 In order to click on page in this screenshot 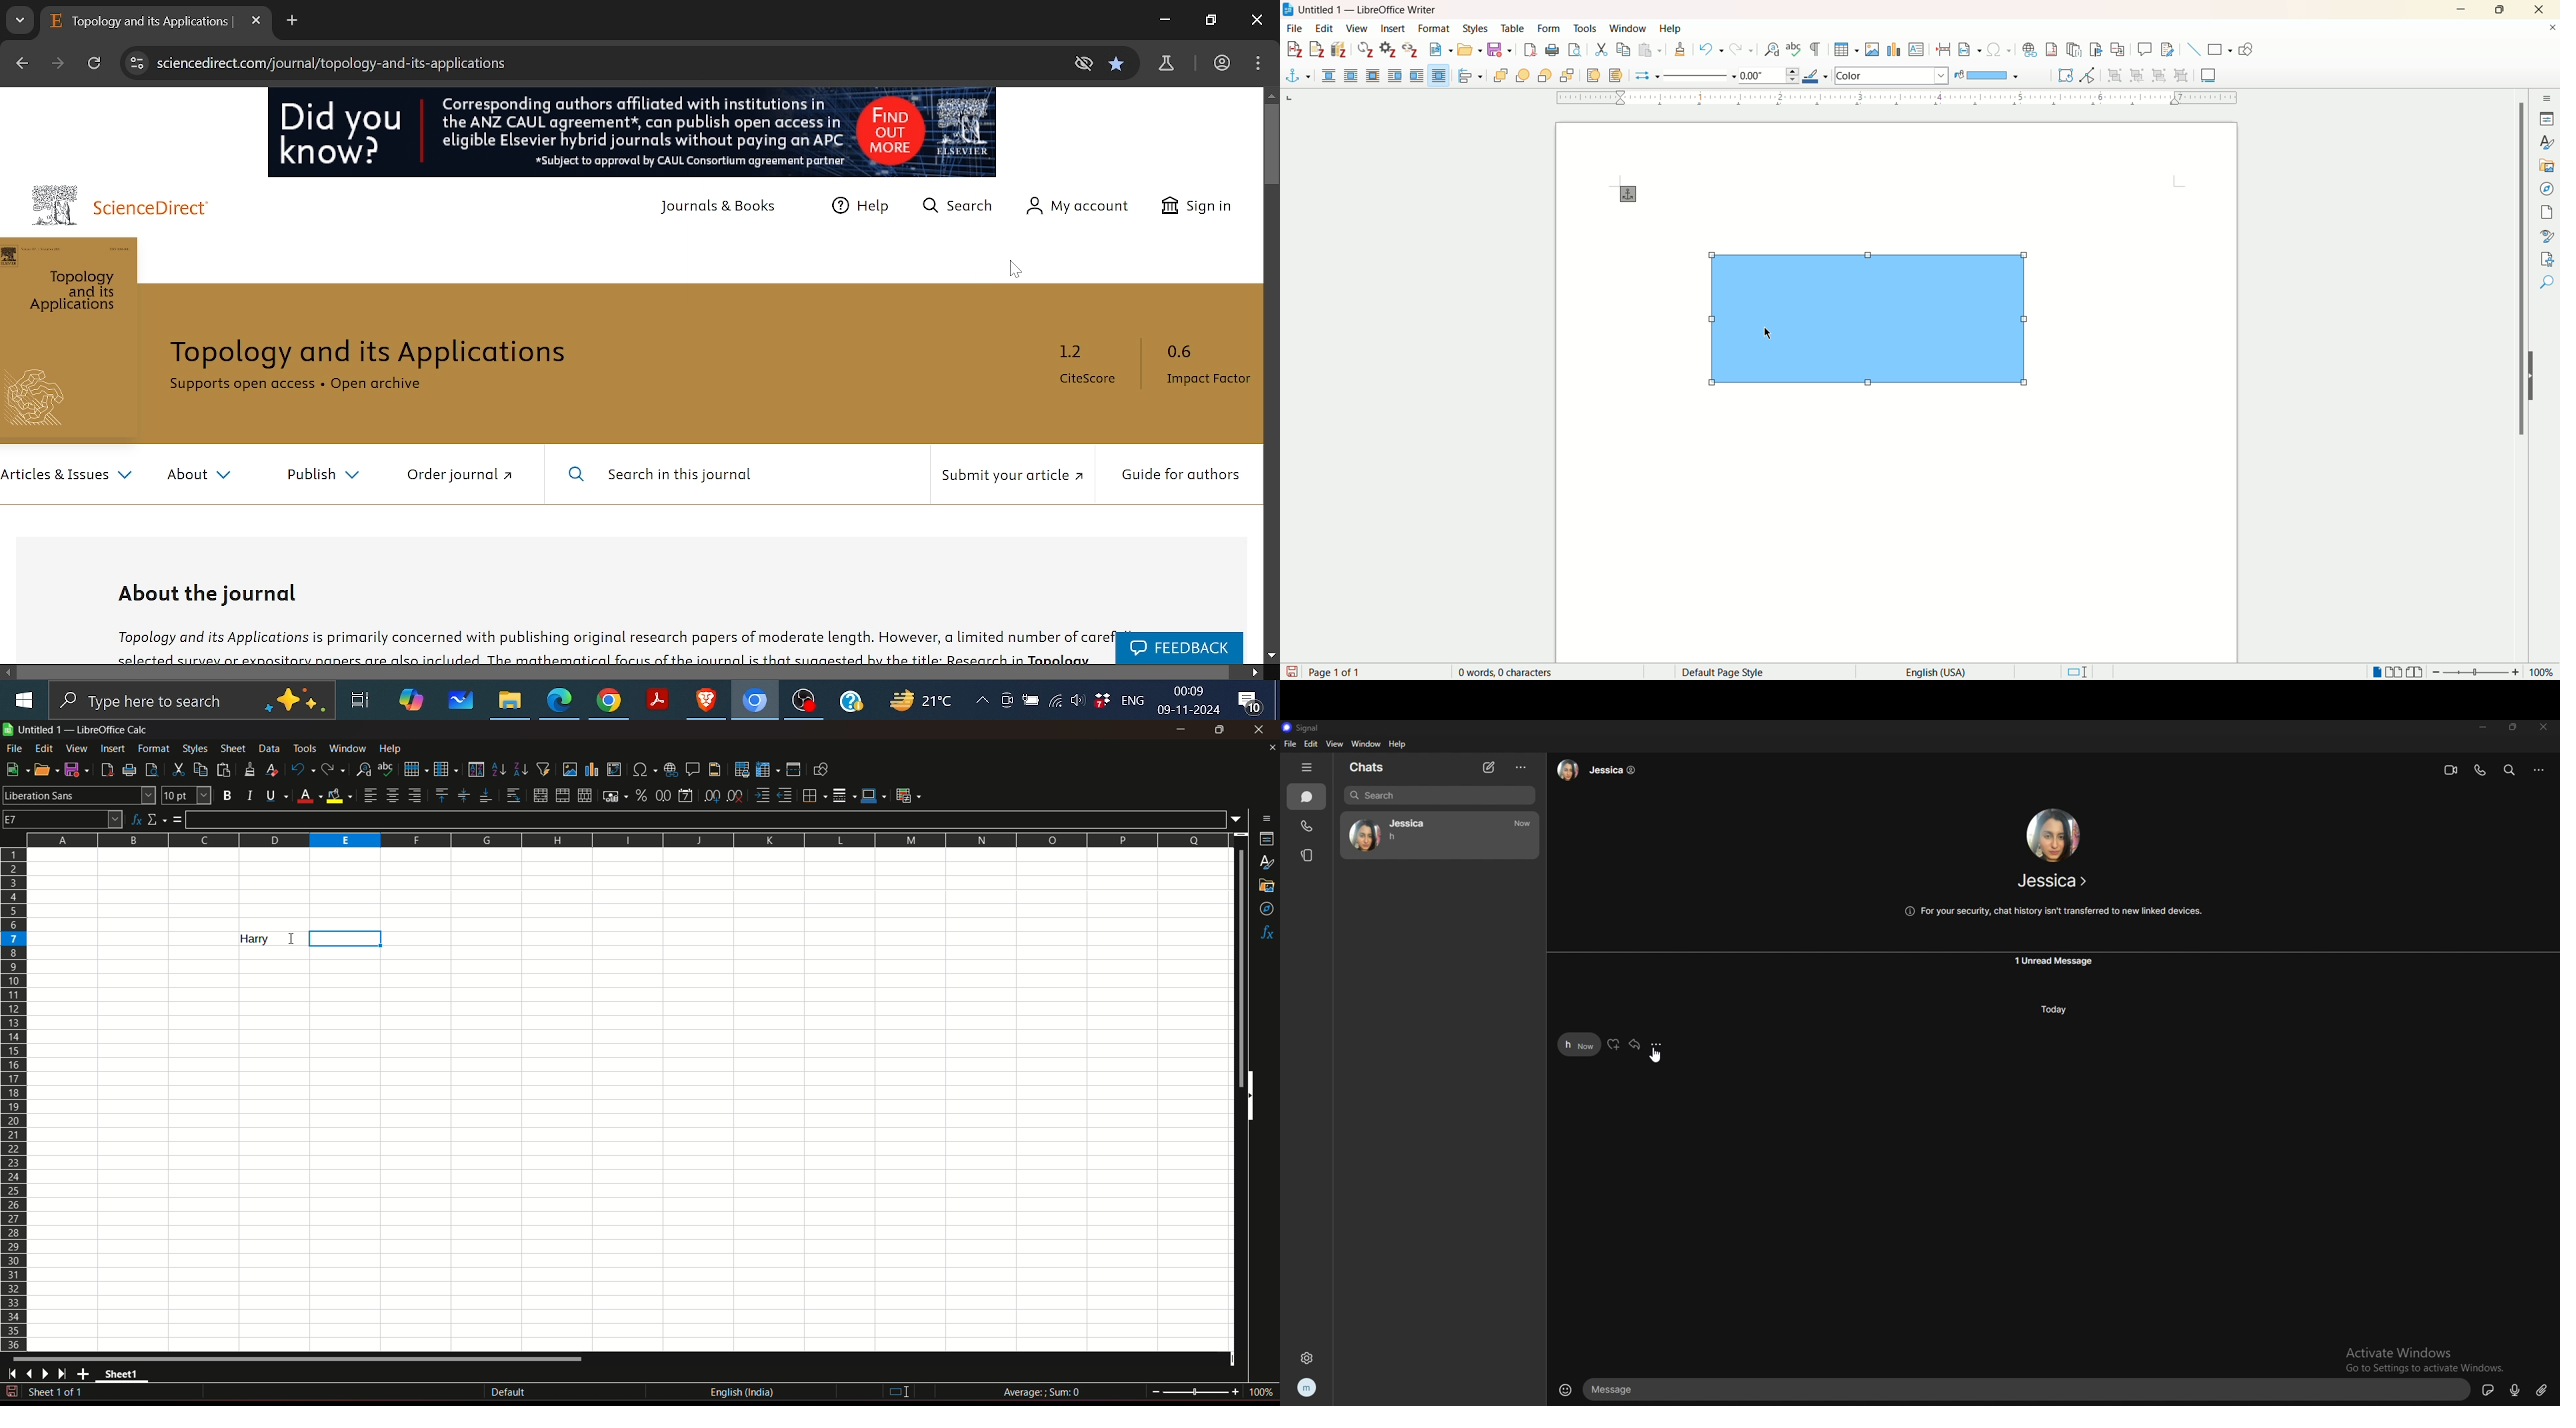, I will do `click(2545, 214)`.